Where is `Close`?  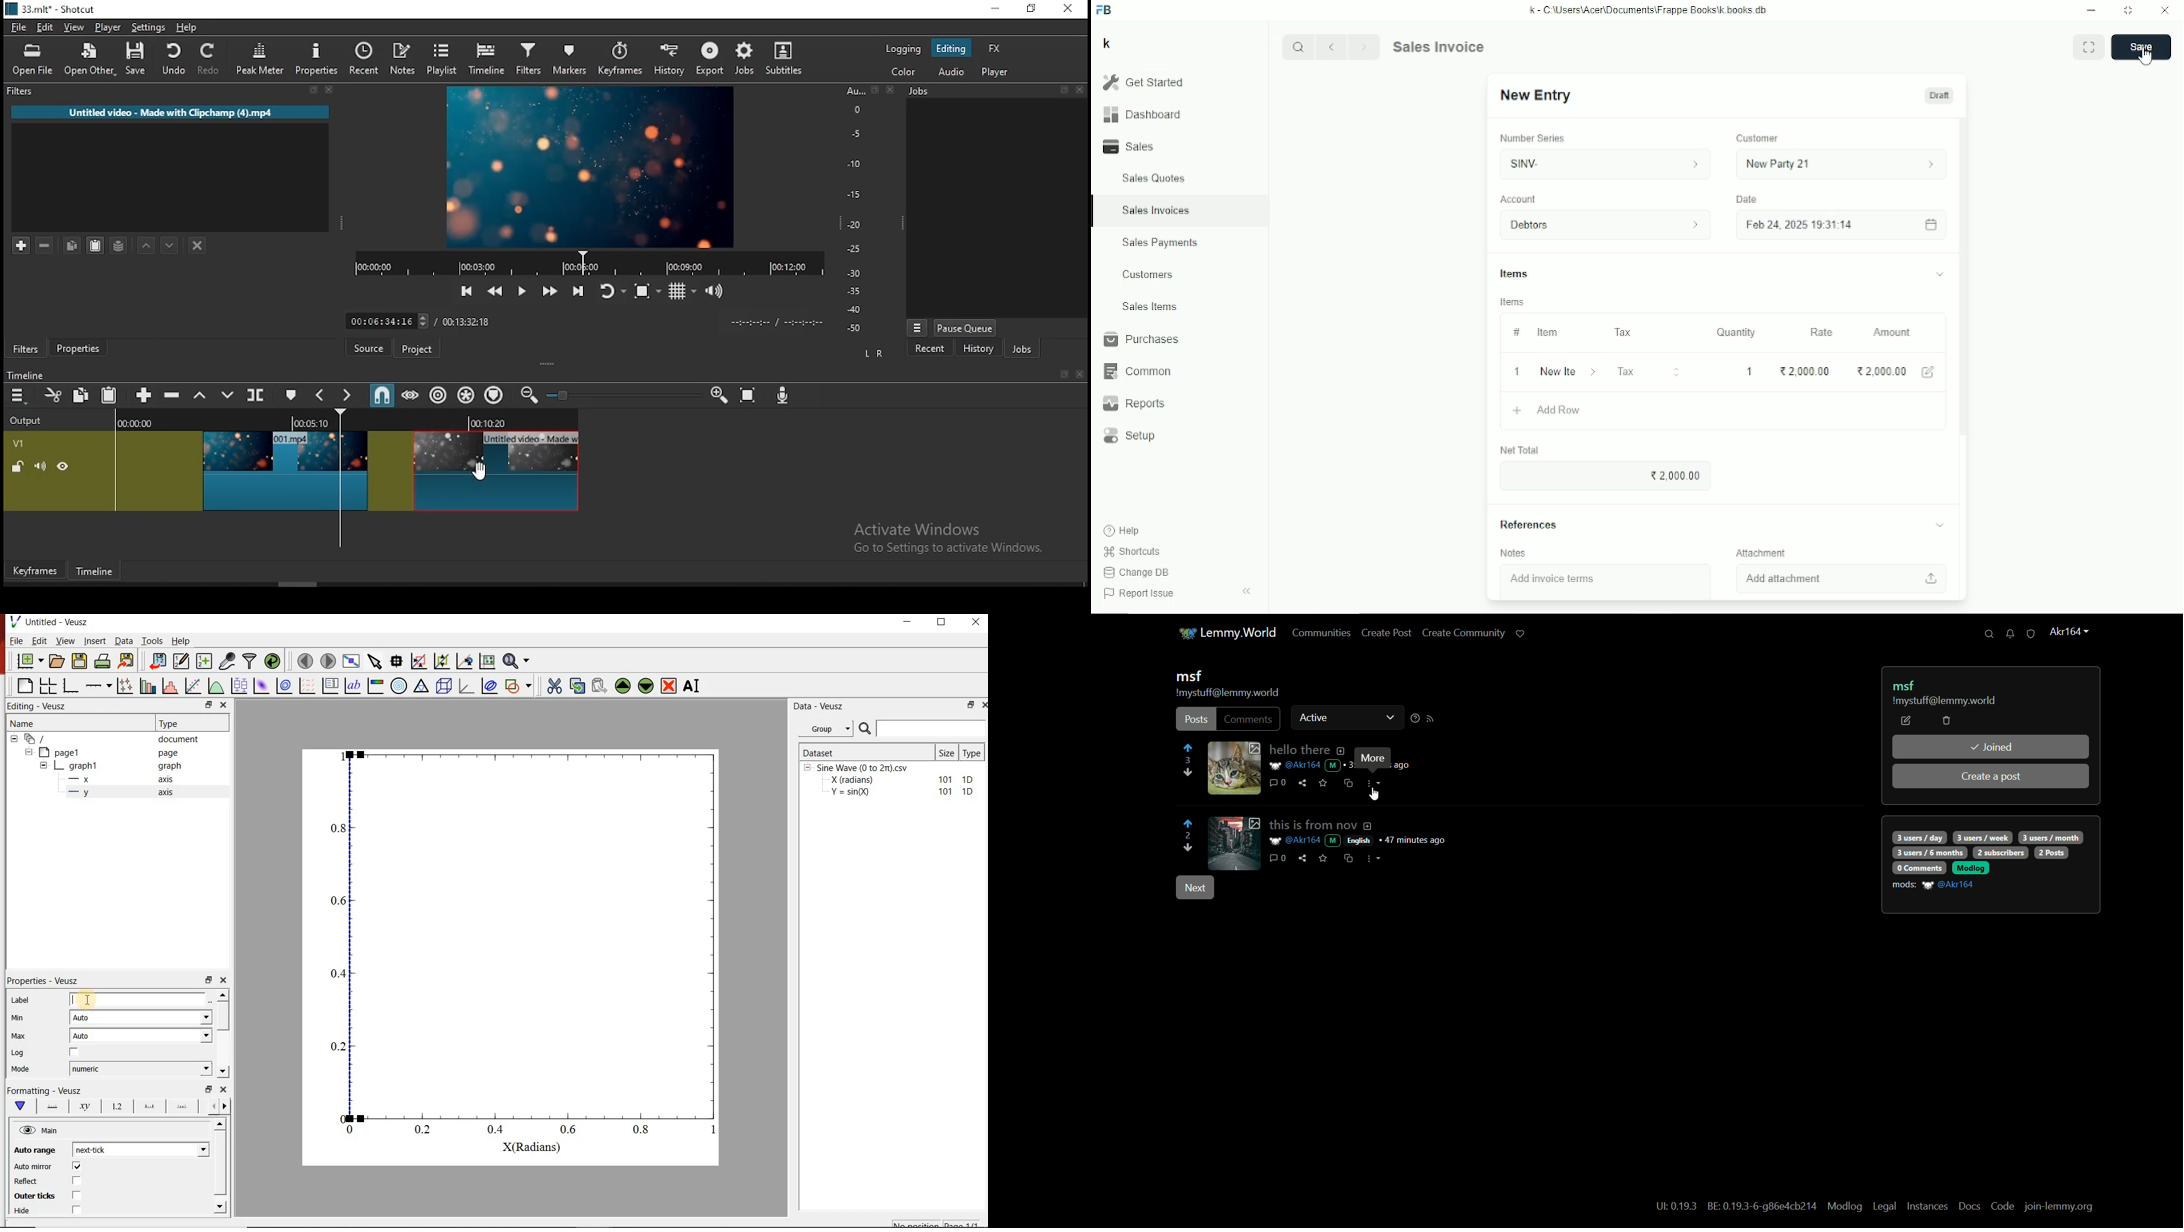
Close is located at coordinates (224, 979).